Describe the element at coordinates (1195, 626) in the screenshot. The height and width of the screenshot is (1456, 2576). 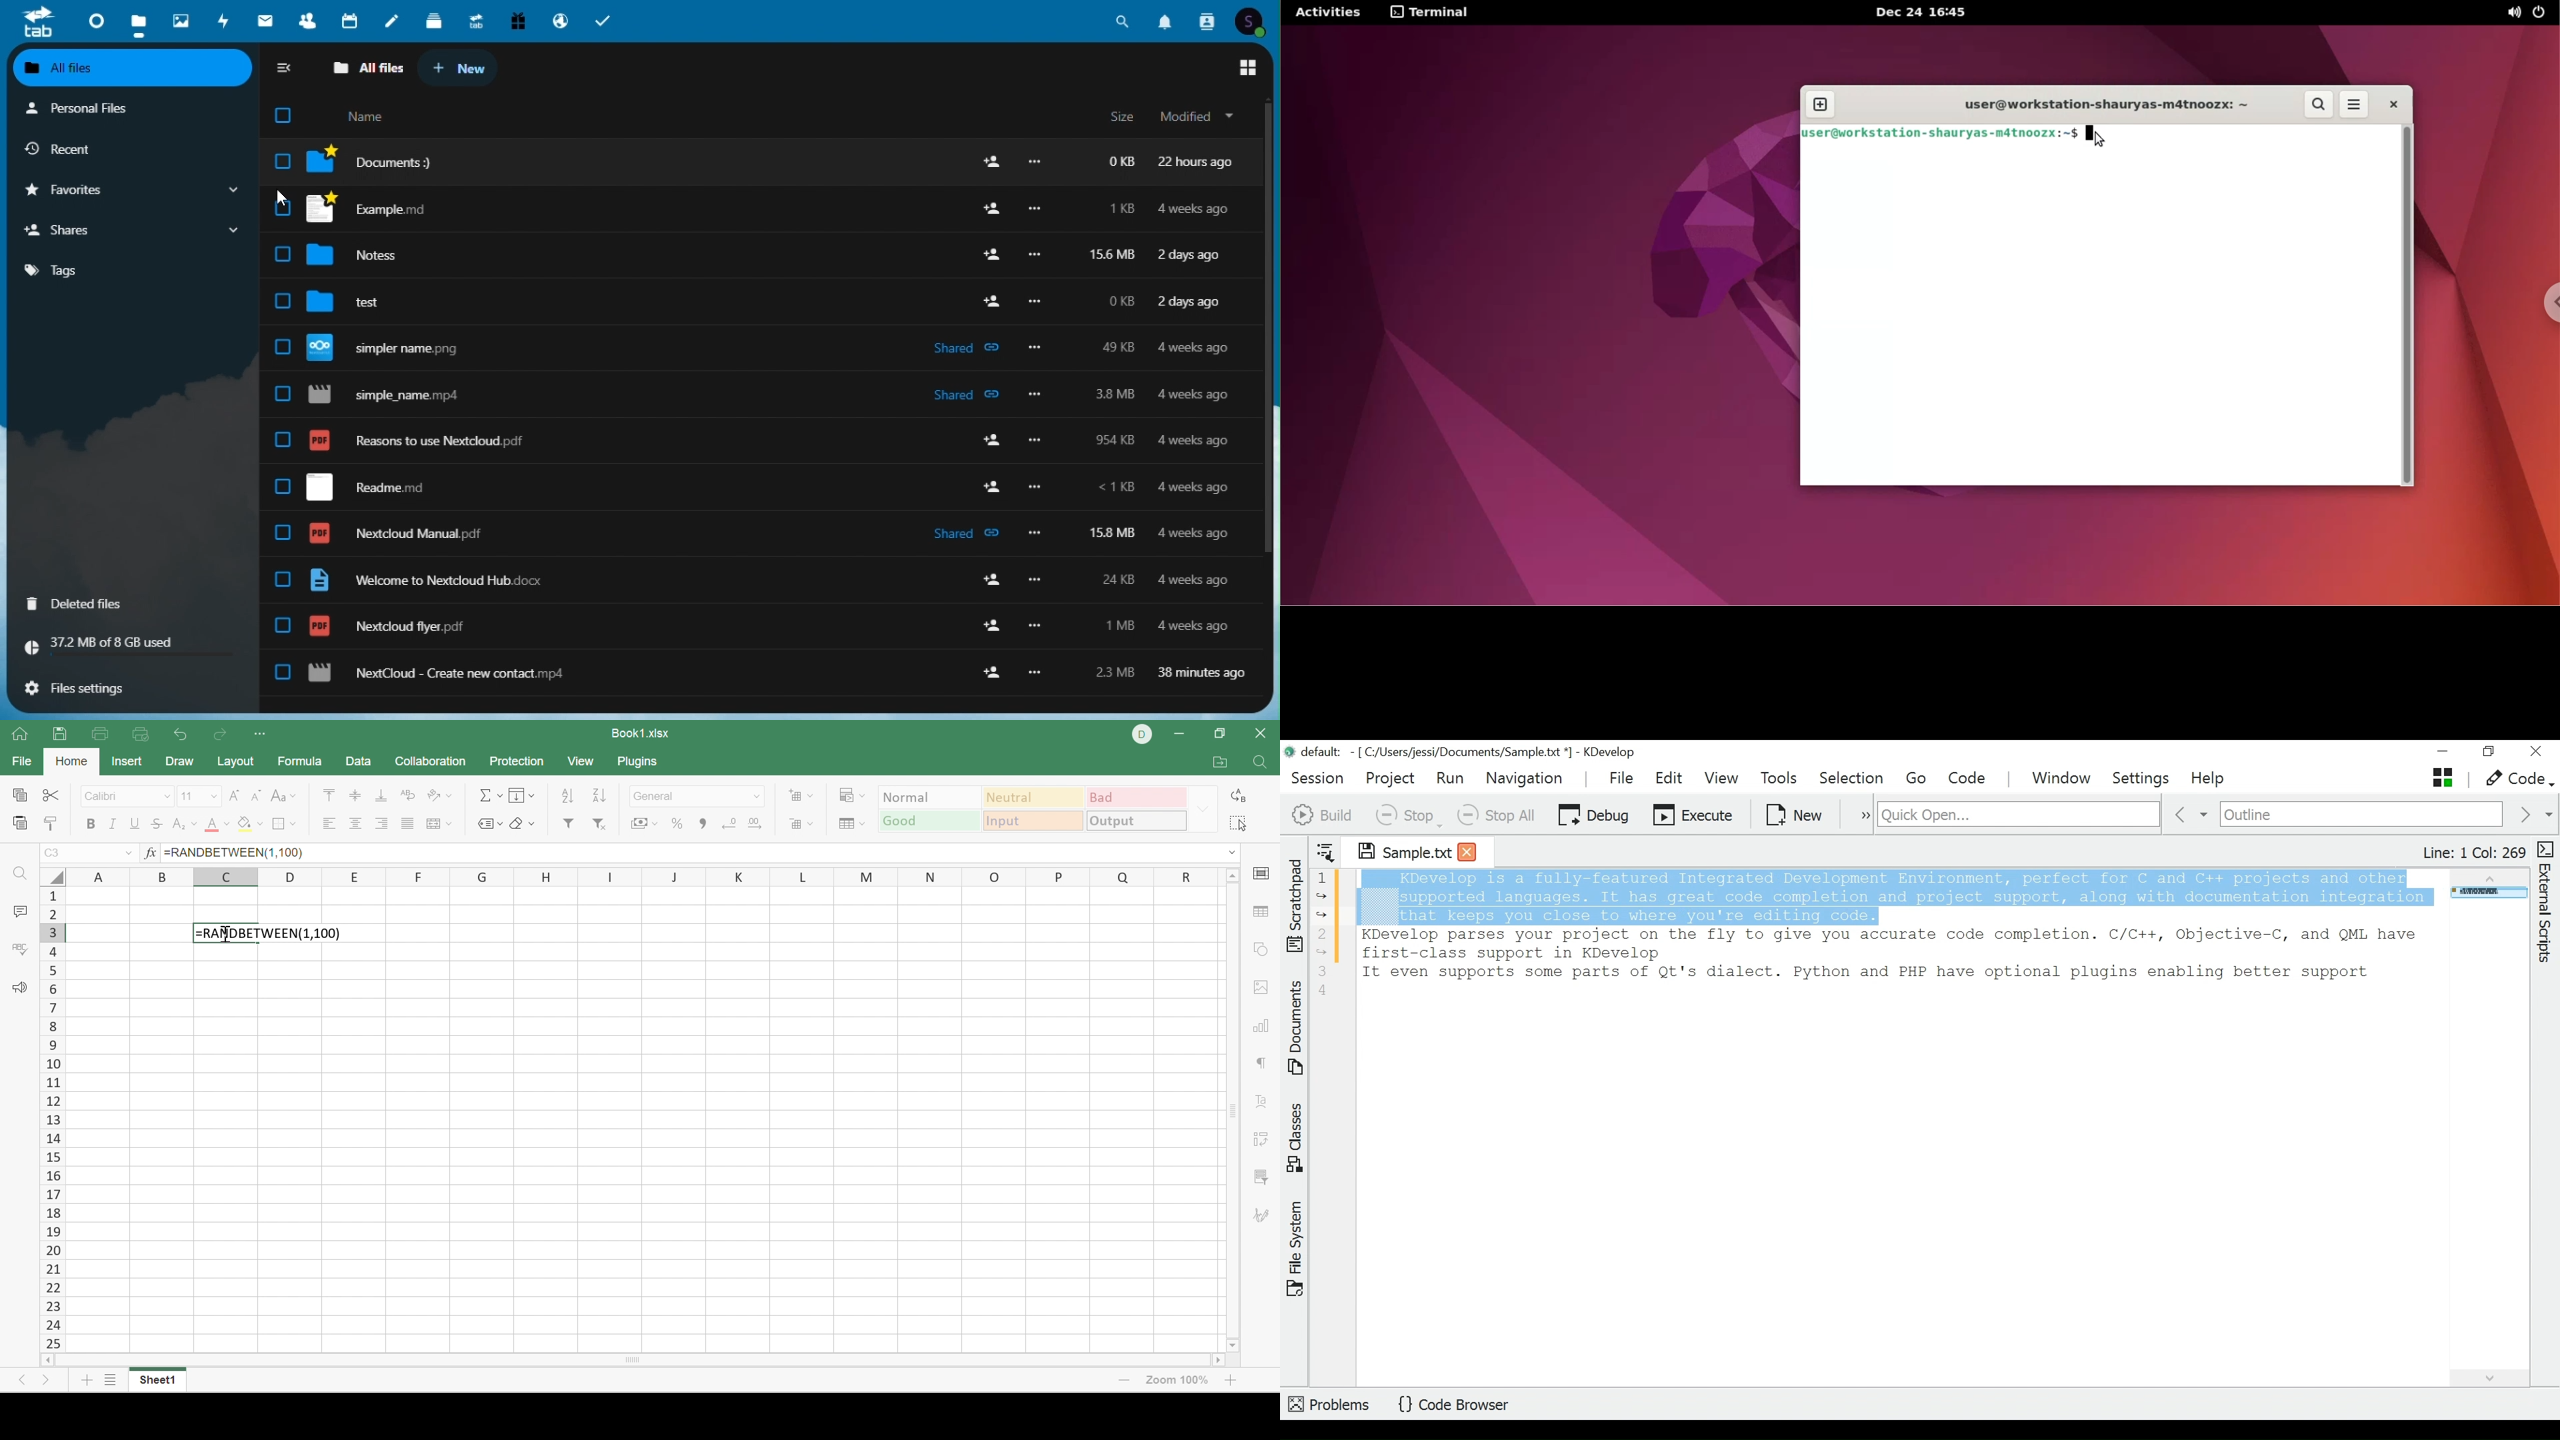
I see `4 weeks ago` at that location.